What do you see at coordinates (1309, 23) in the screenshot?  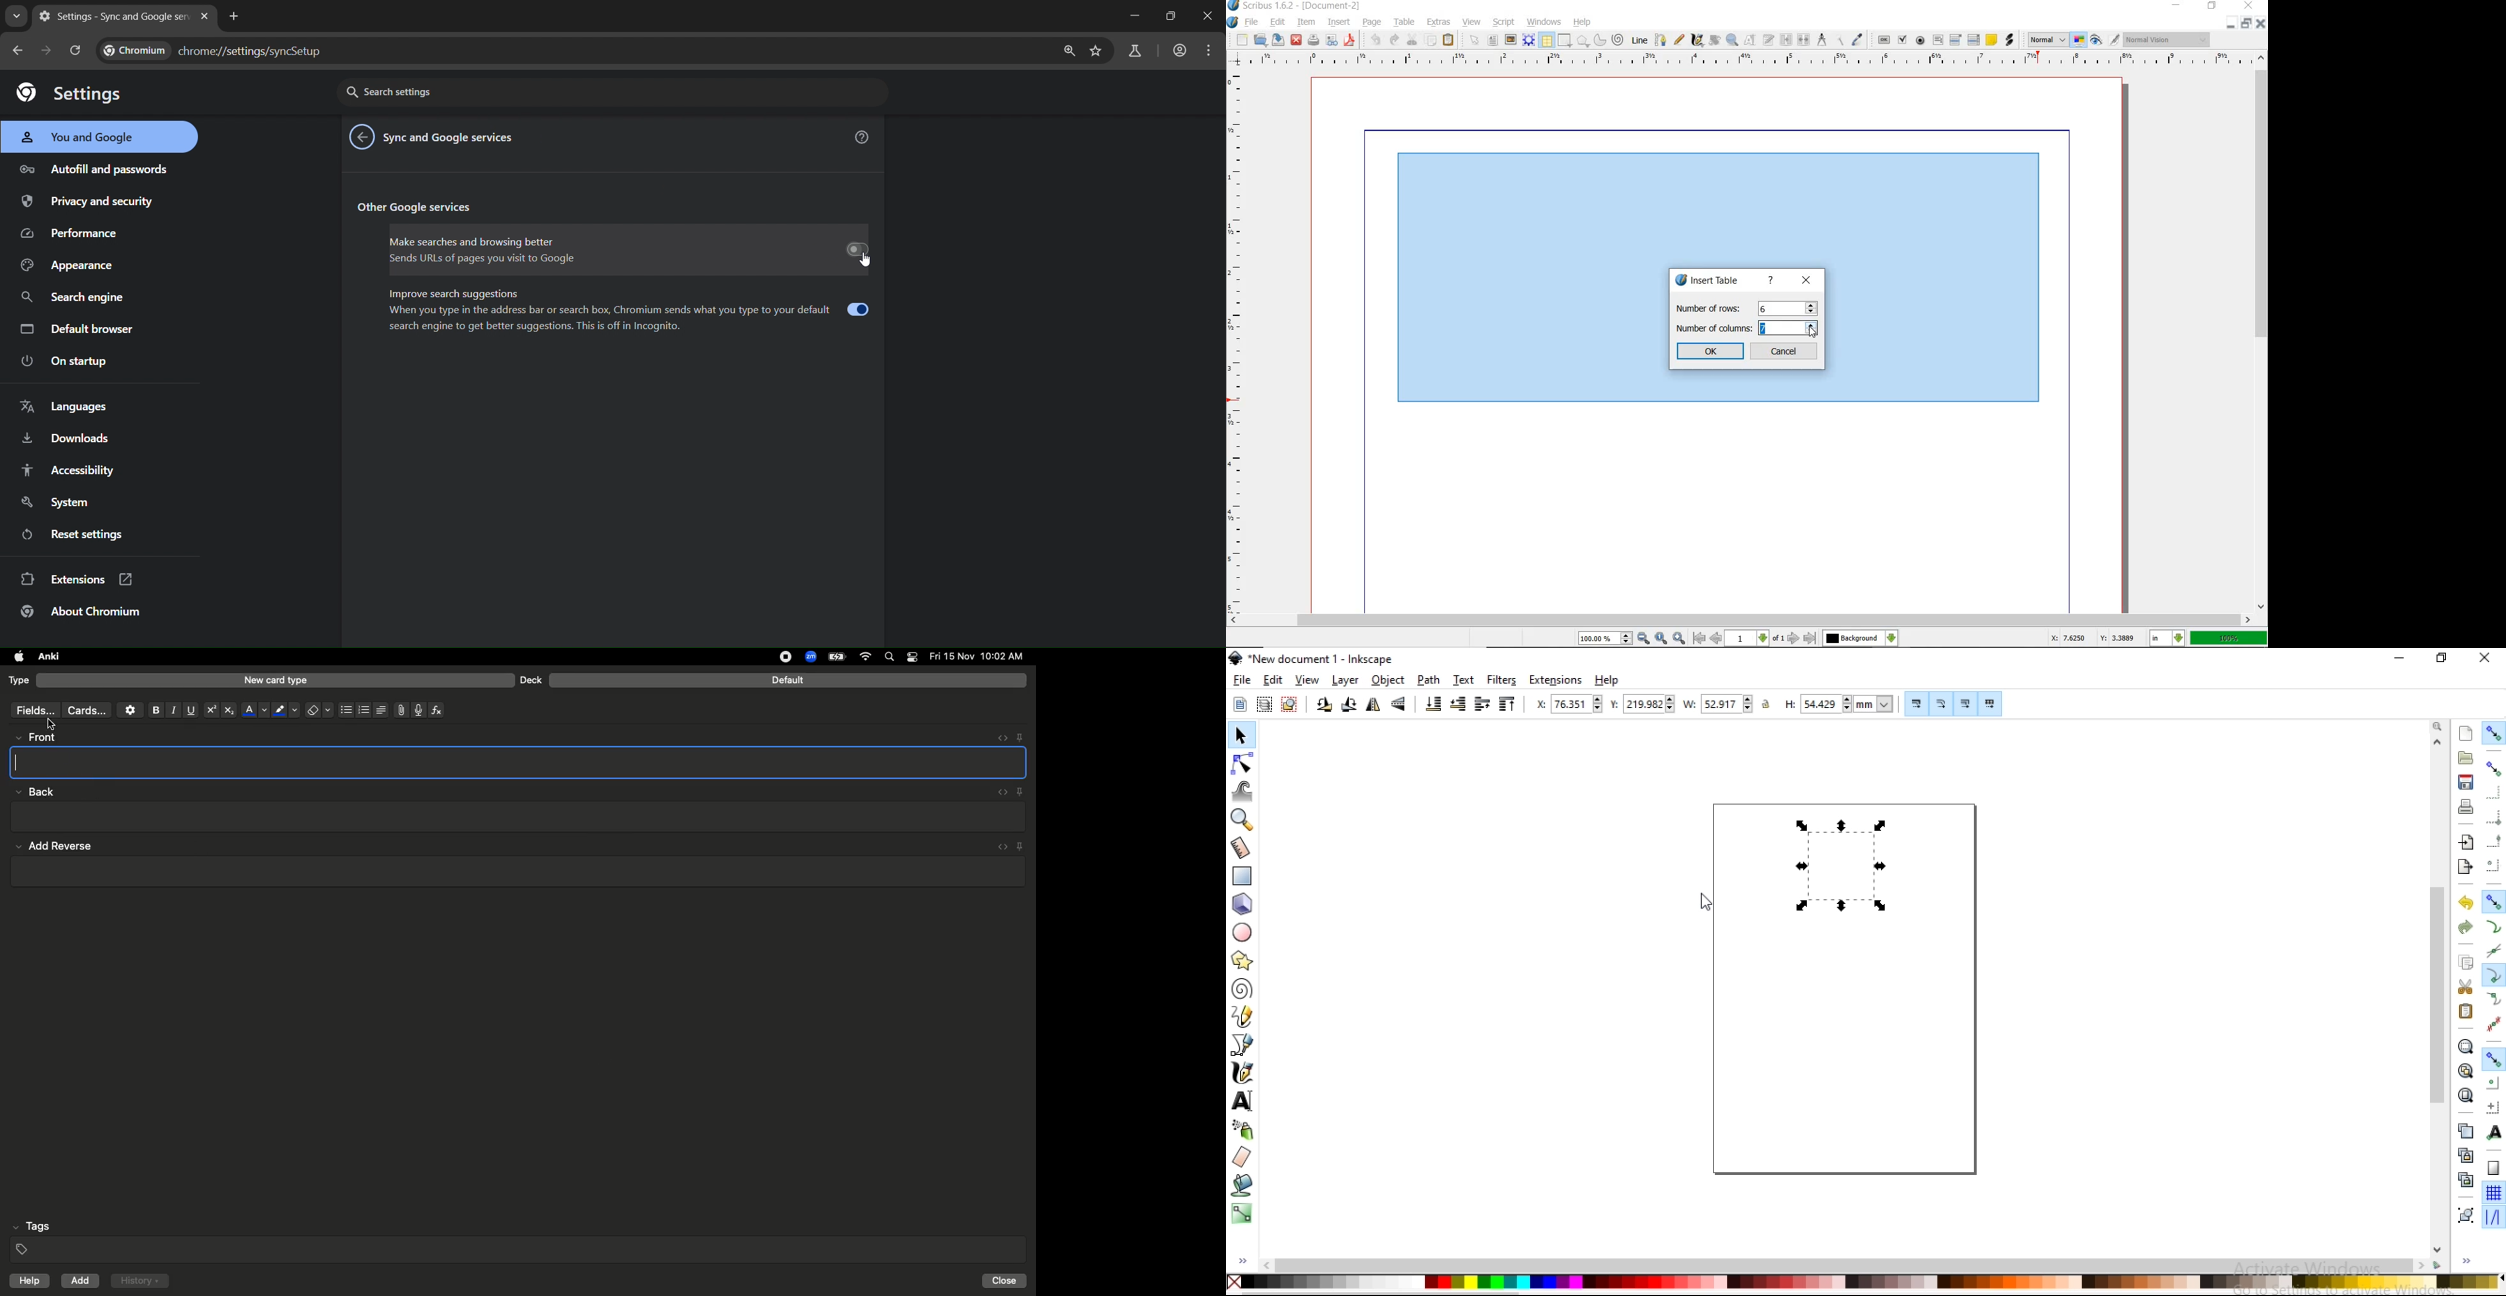 I see `item` at bounding box center [1309, 23].